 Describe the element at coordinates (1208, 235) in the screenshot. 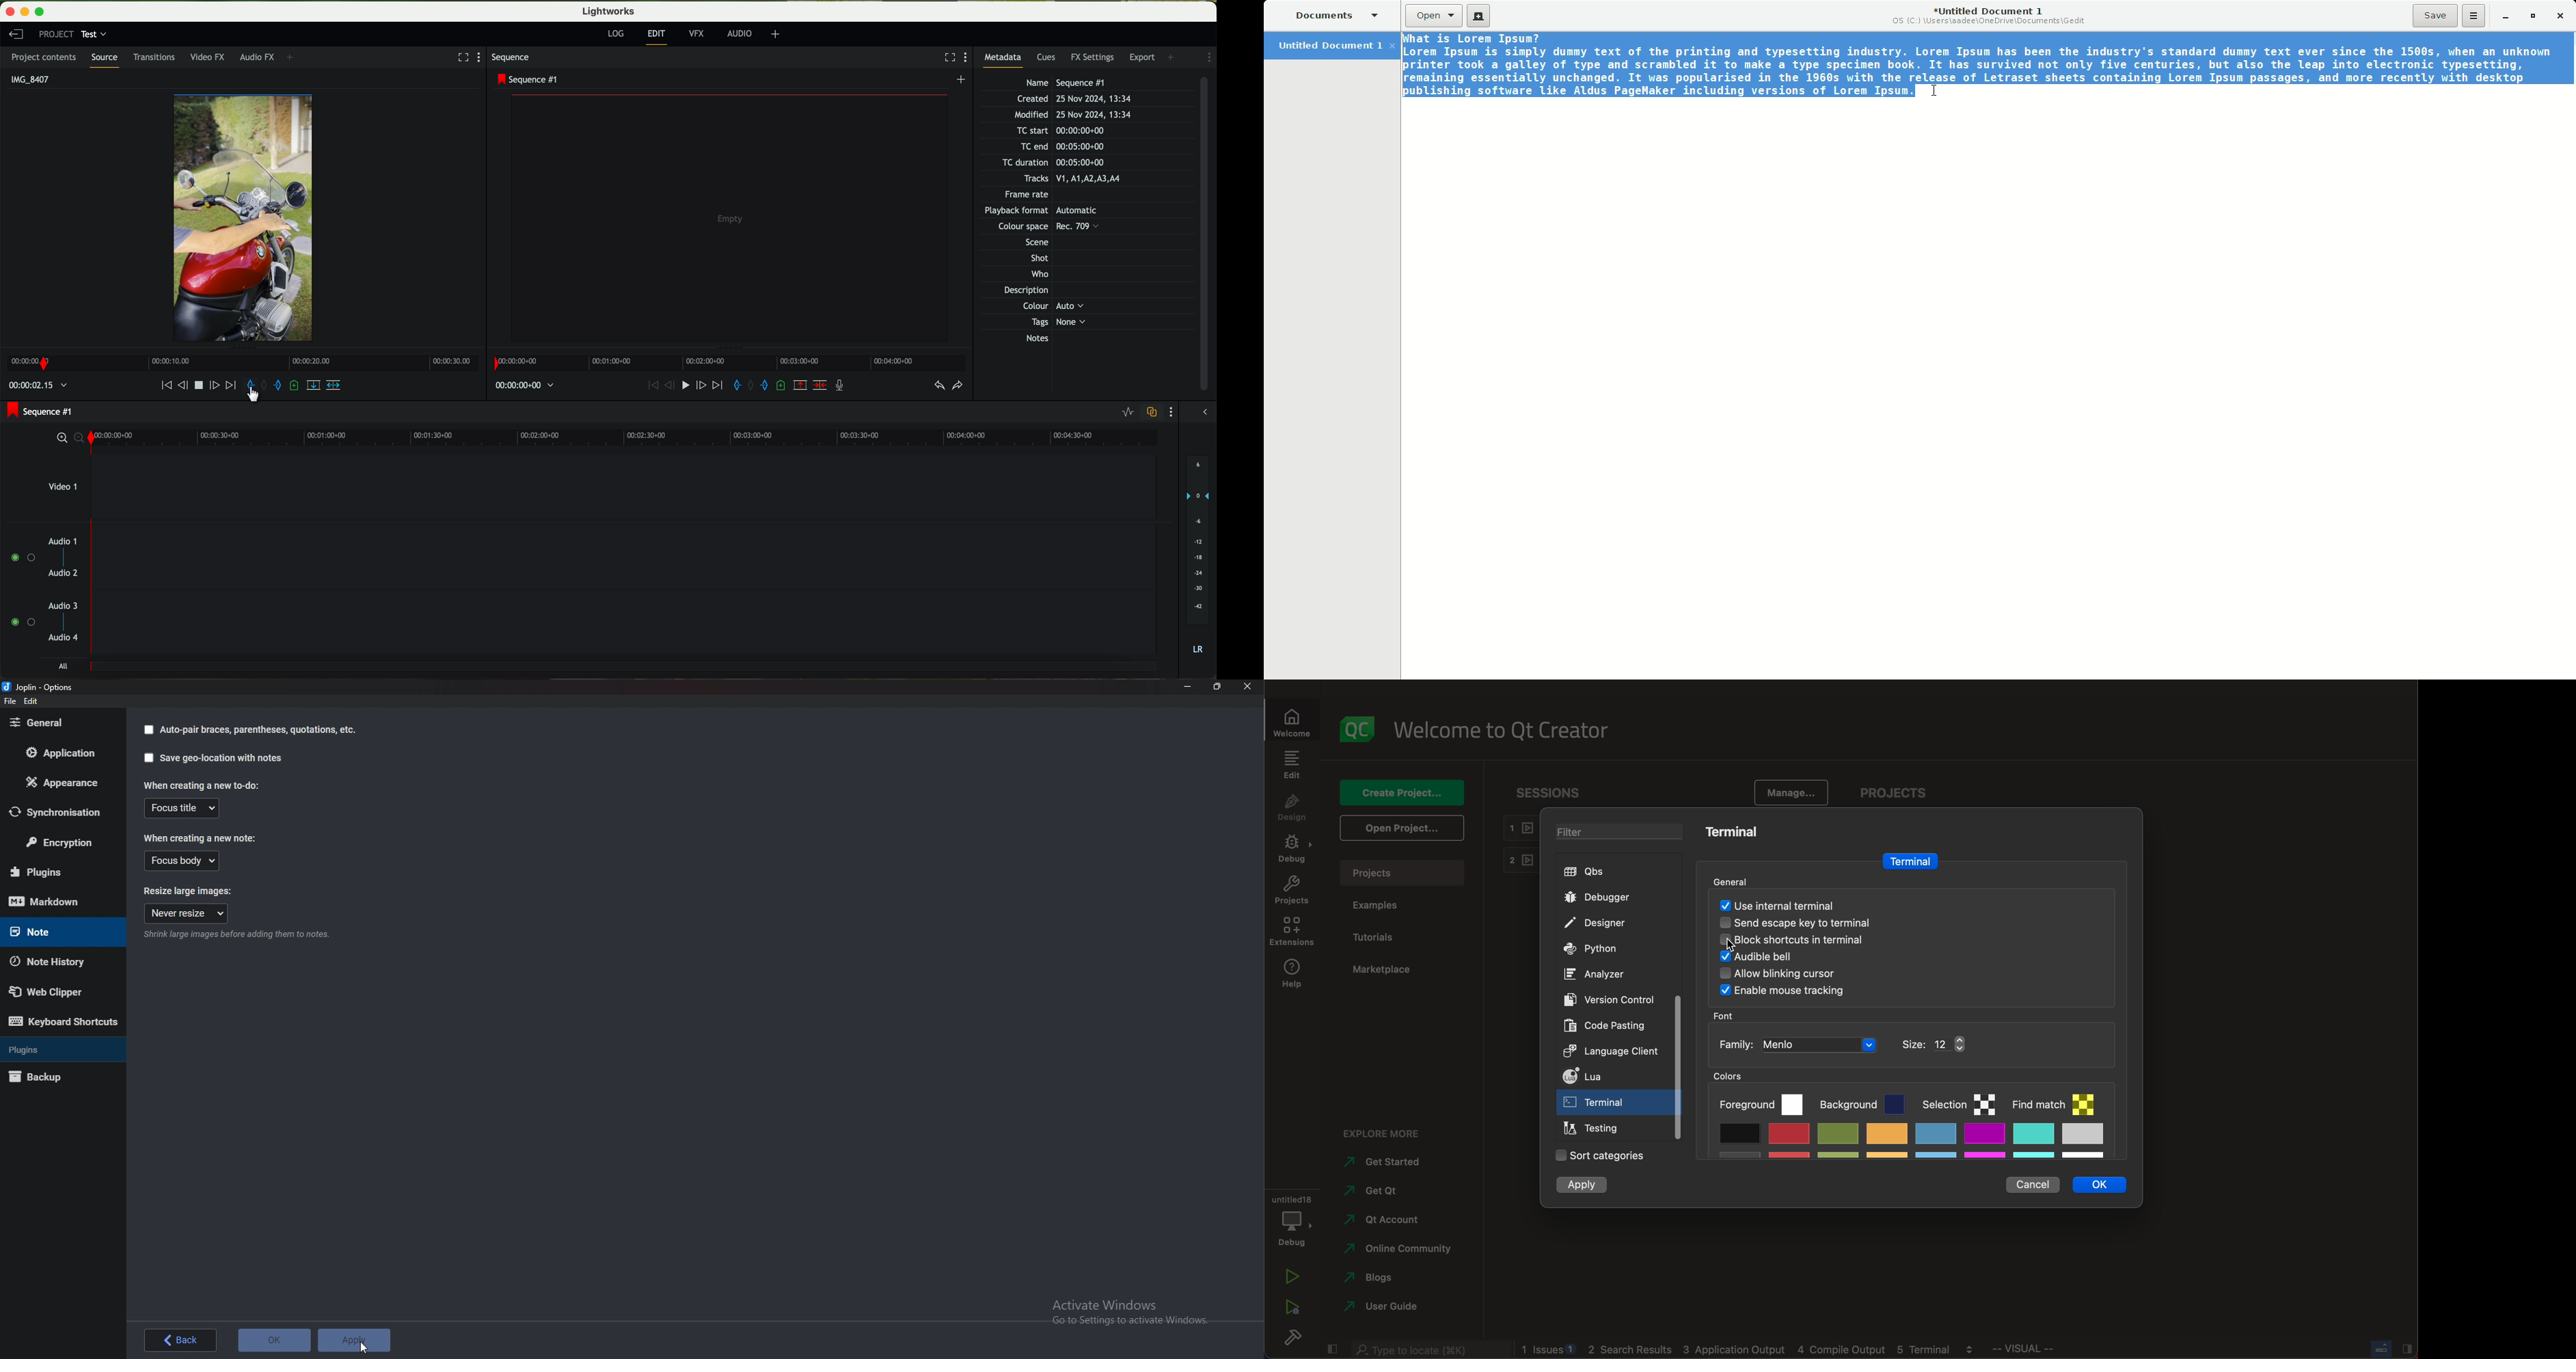

I see `scroll bar` at that location.